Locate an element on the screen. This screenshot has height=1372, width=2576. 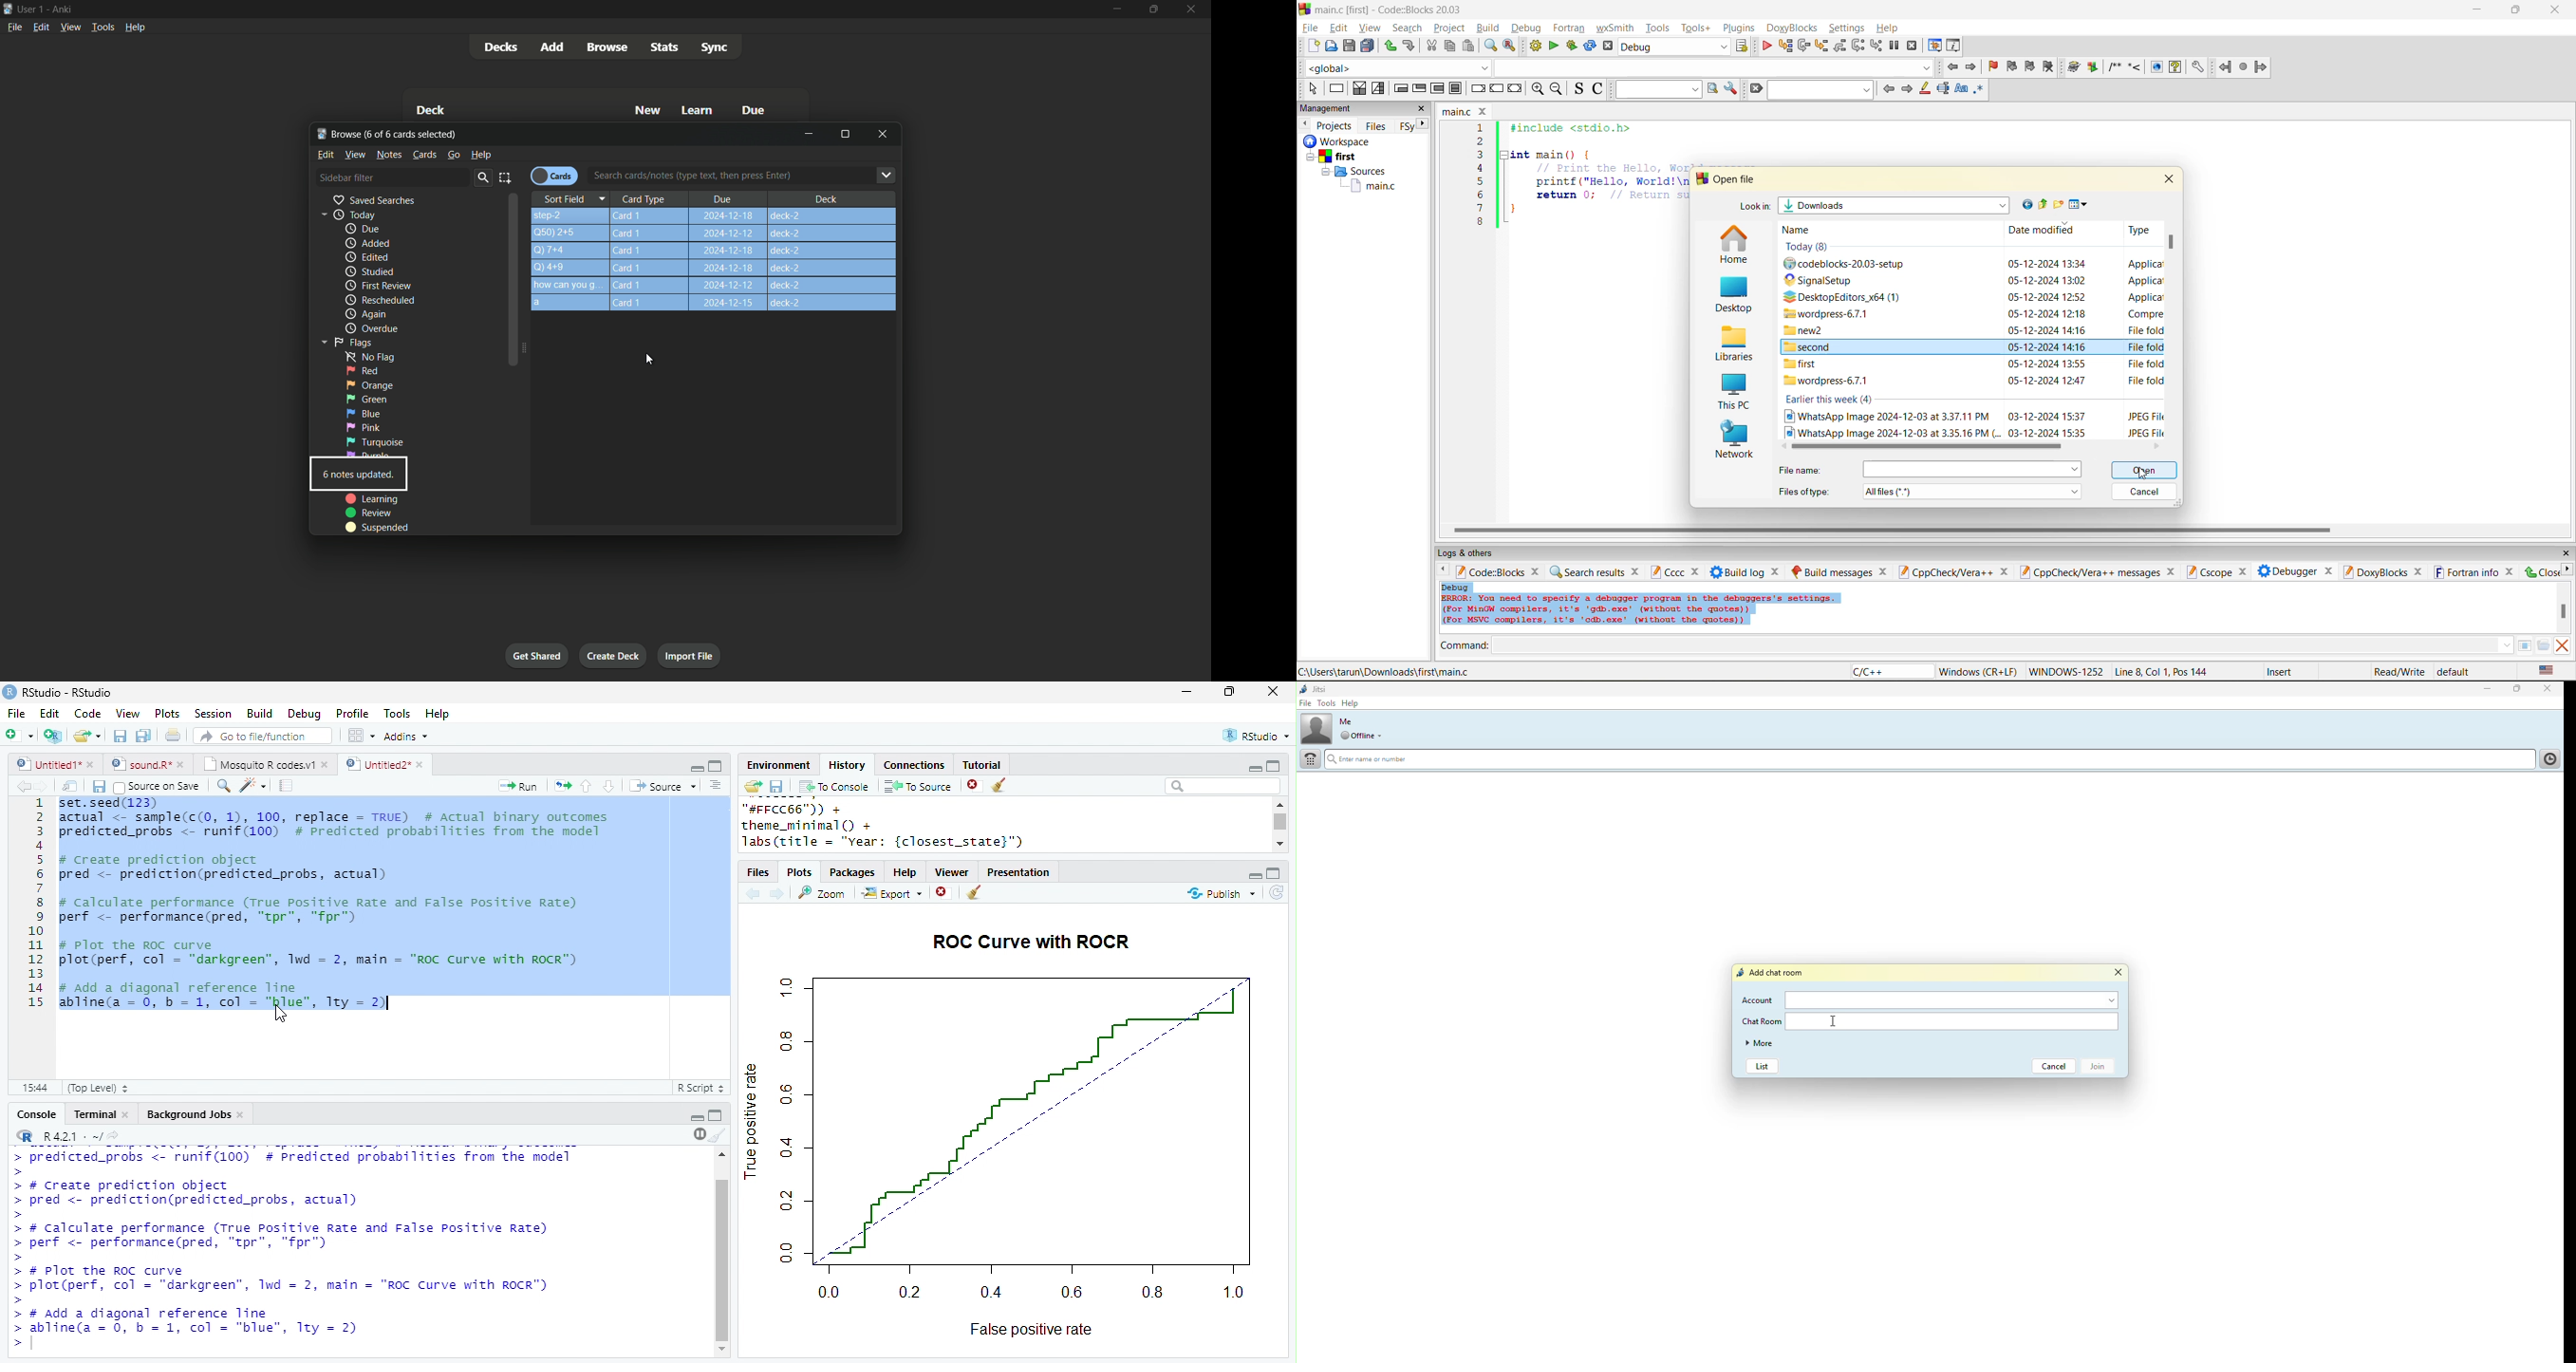
files is located at coordinates (759, 873).